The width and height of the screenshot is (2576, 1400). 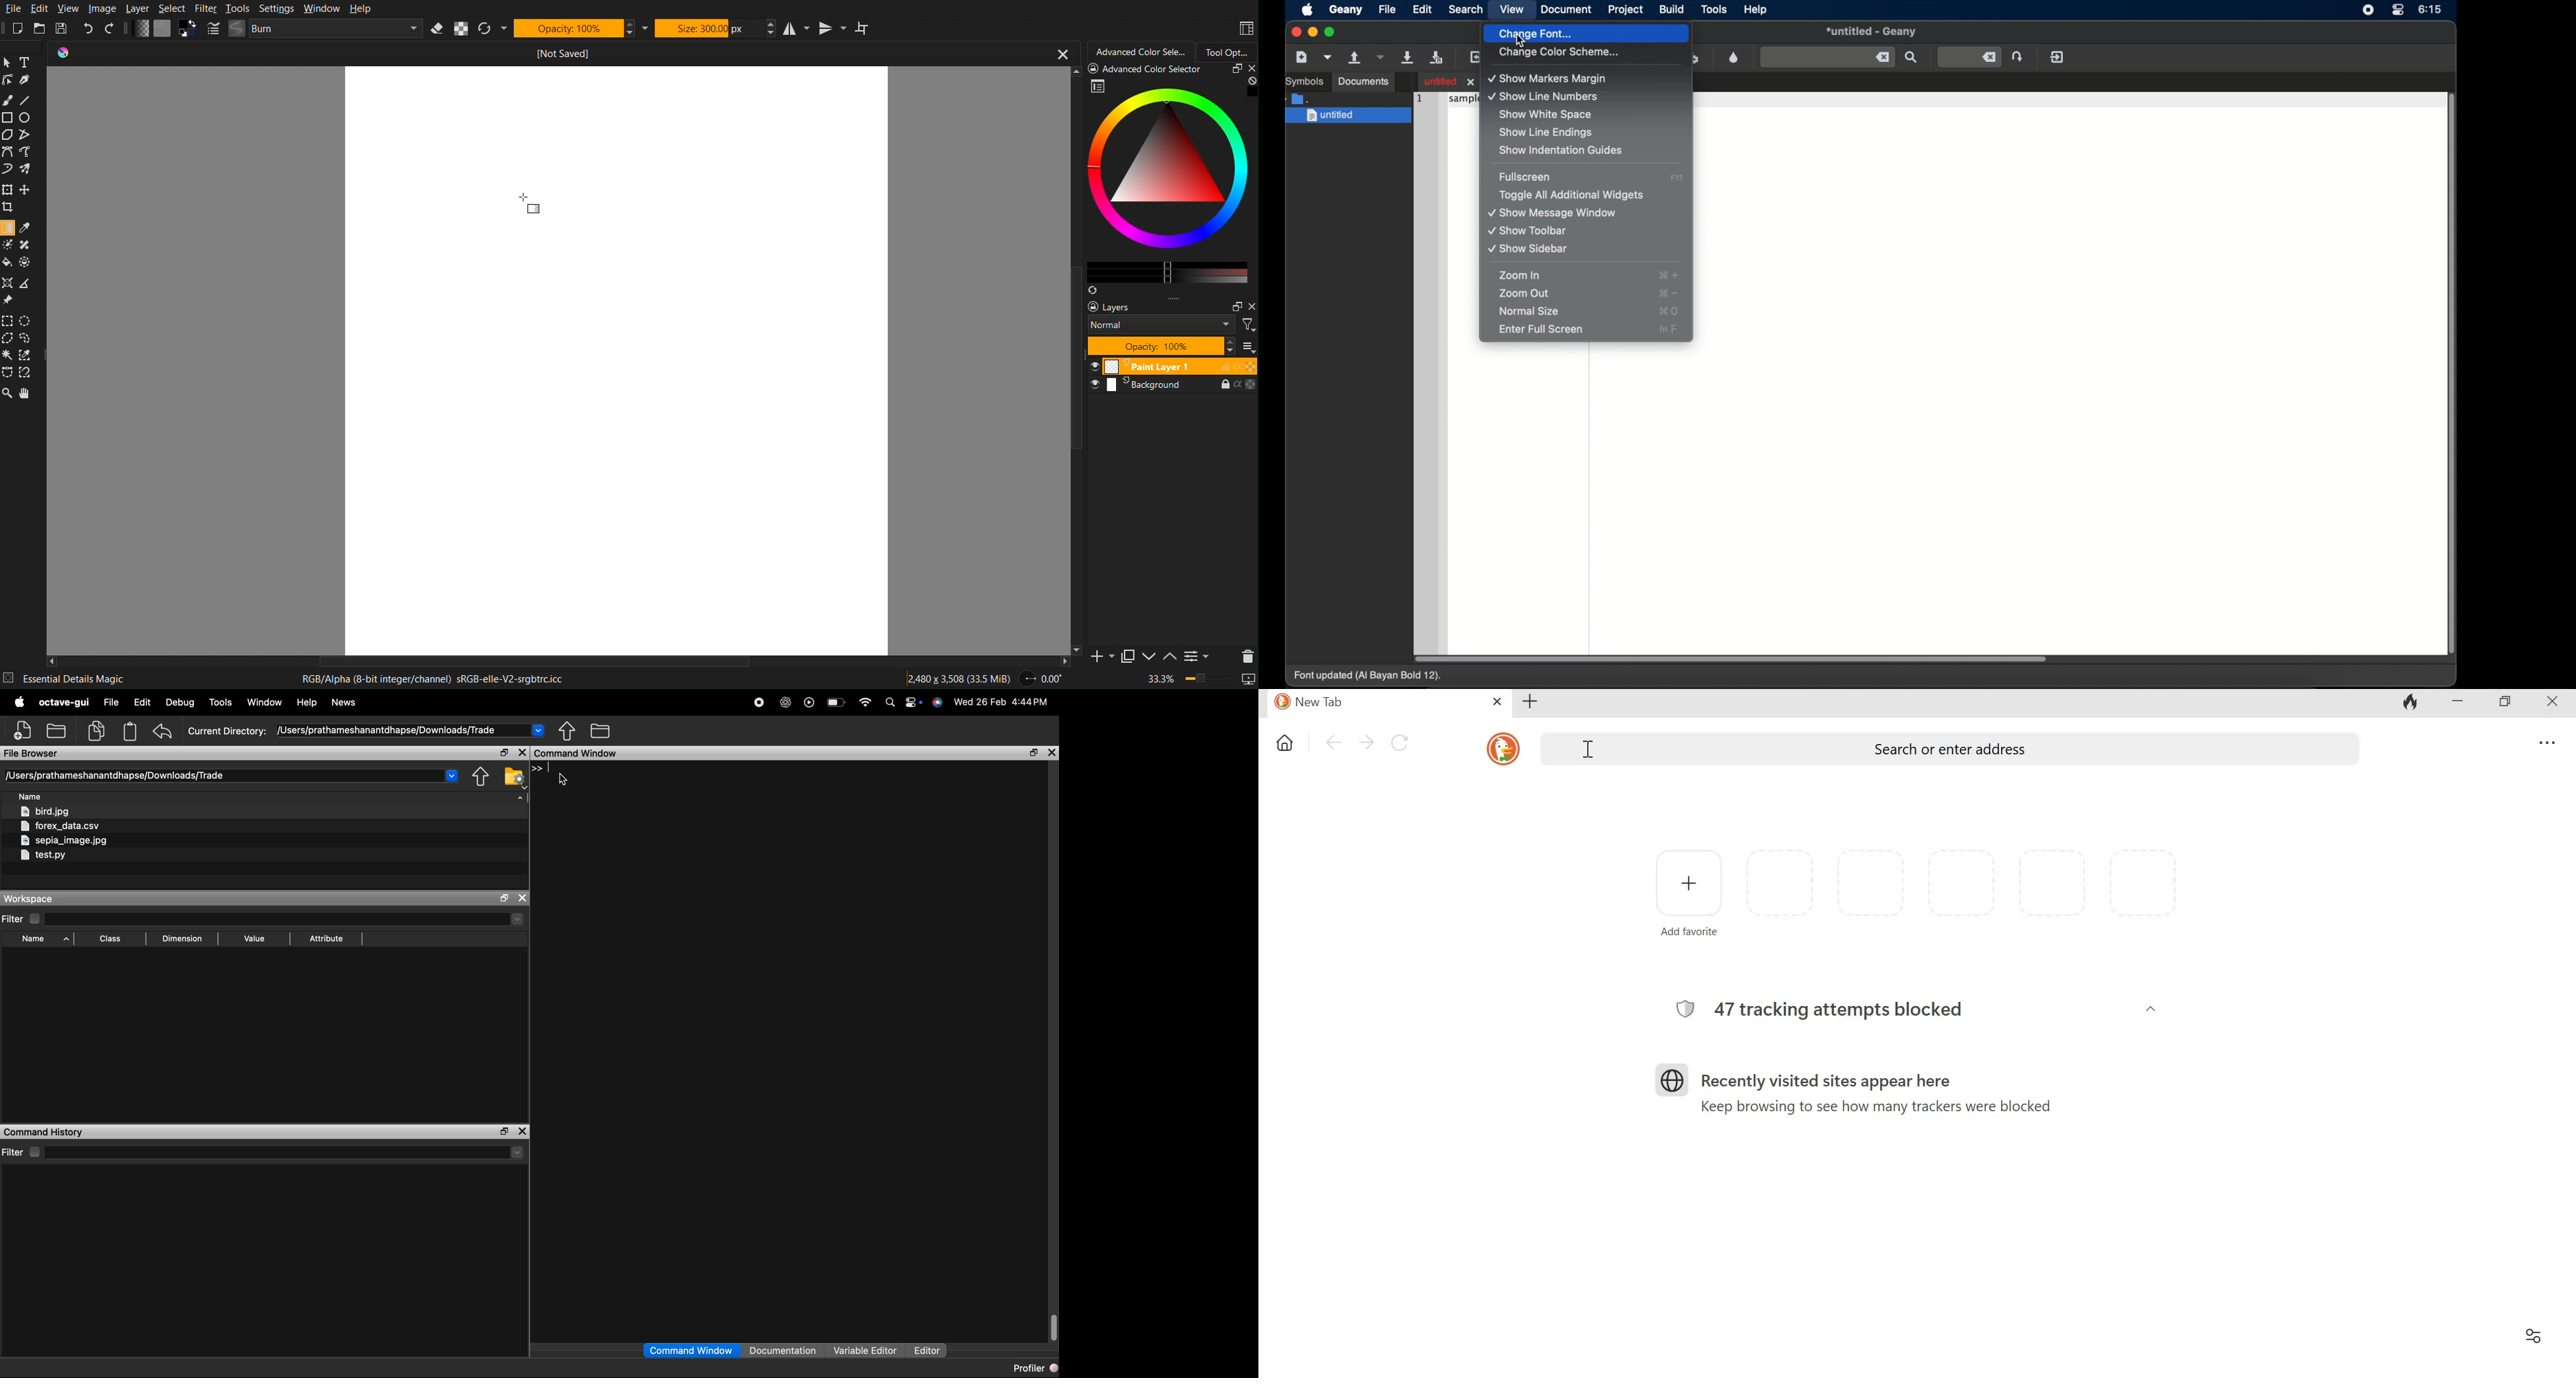 I want to click on play, so click(x=809, y=704).